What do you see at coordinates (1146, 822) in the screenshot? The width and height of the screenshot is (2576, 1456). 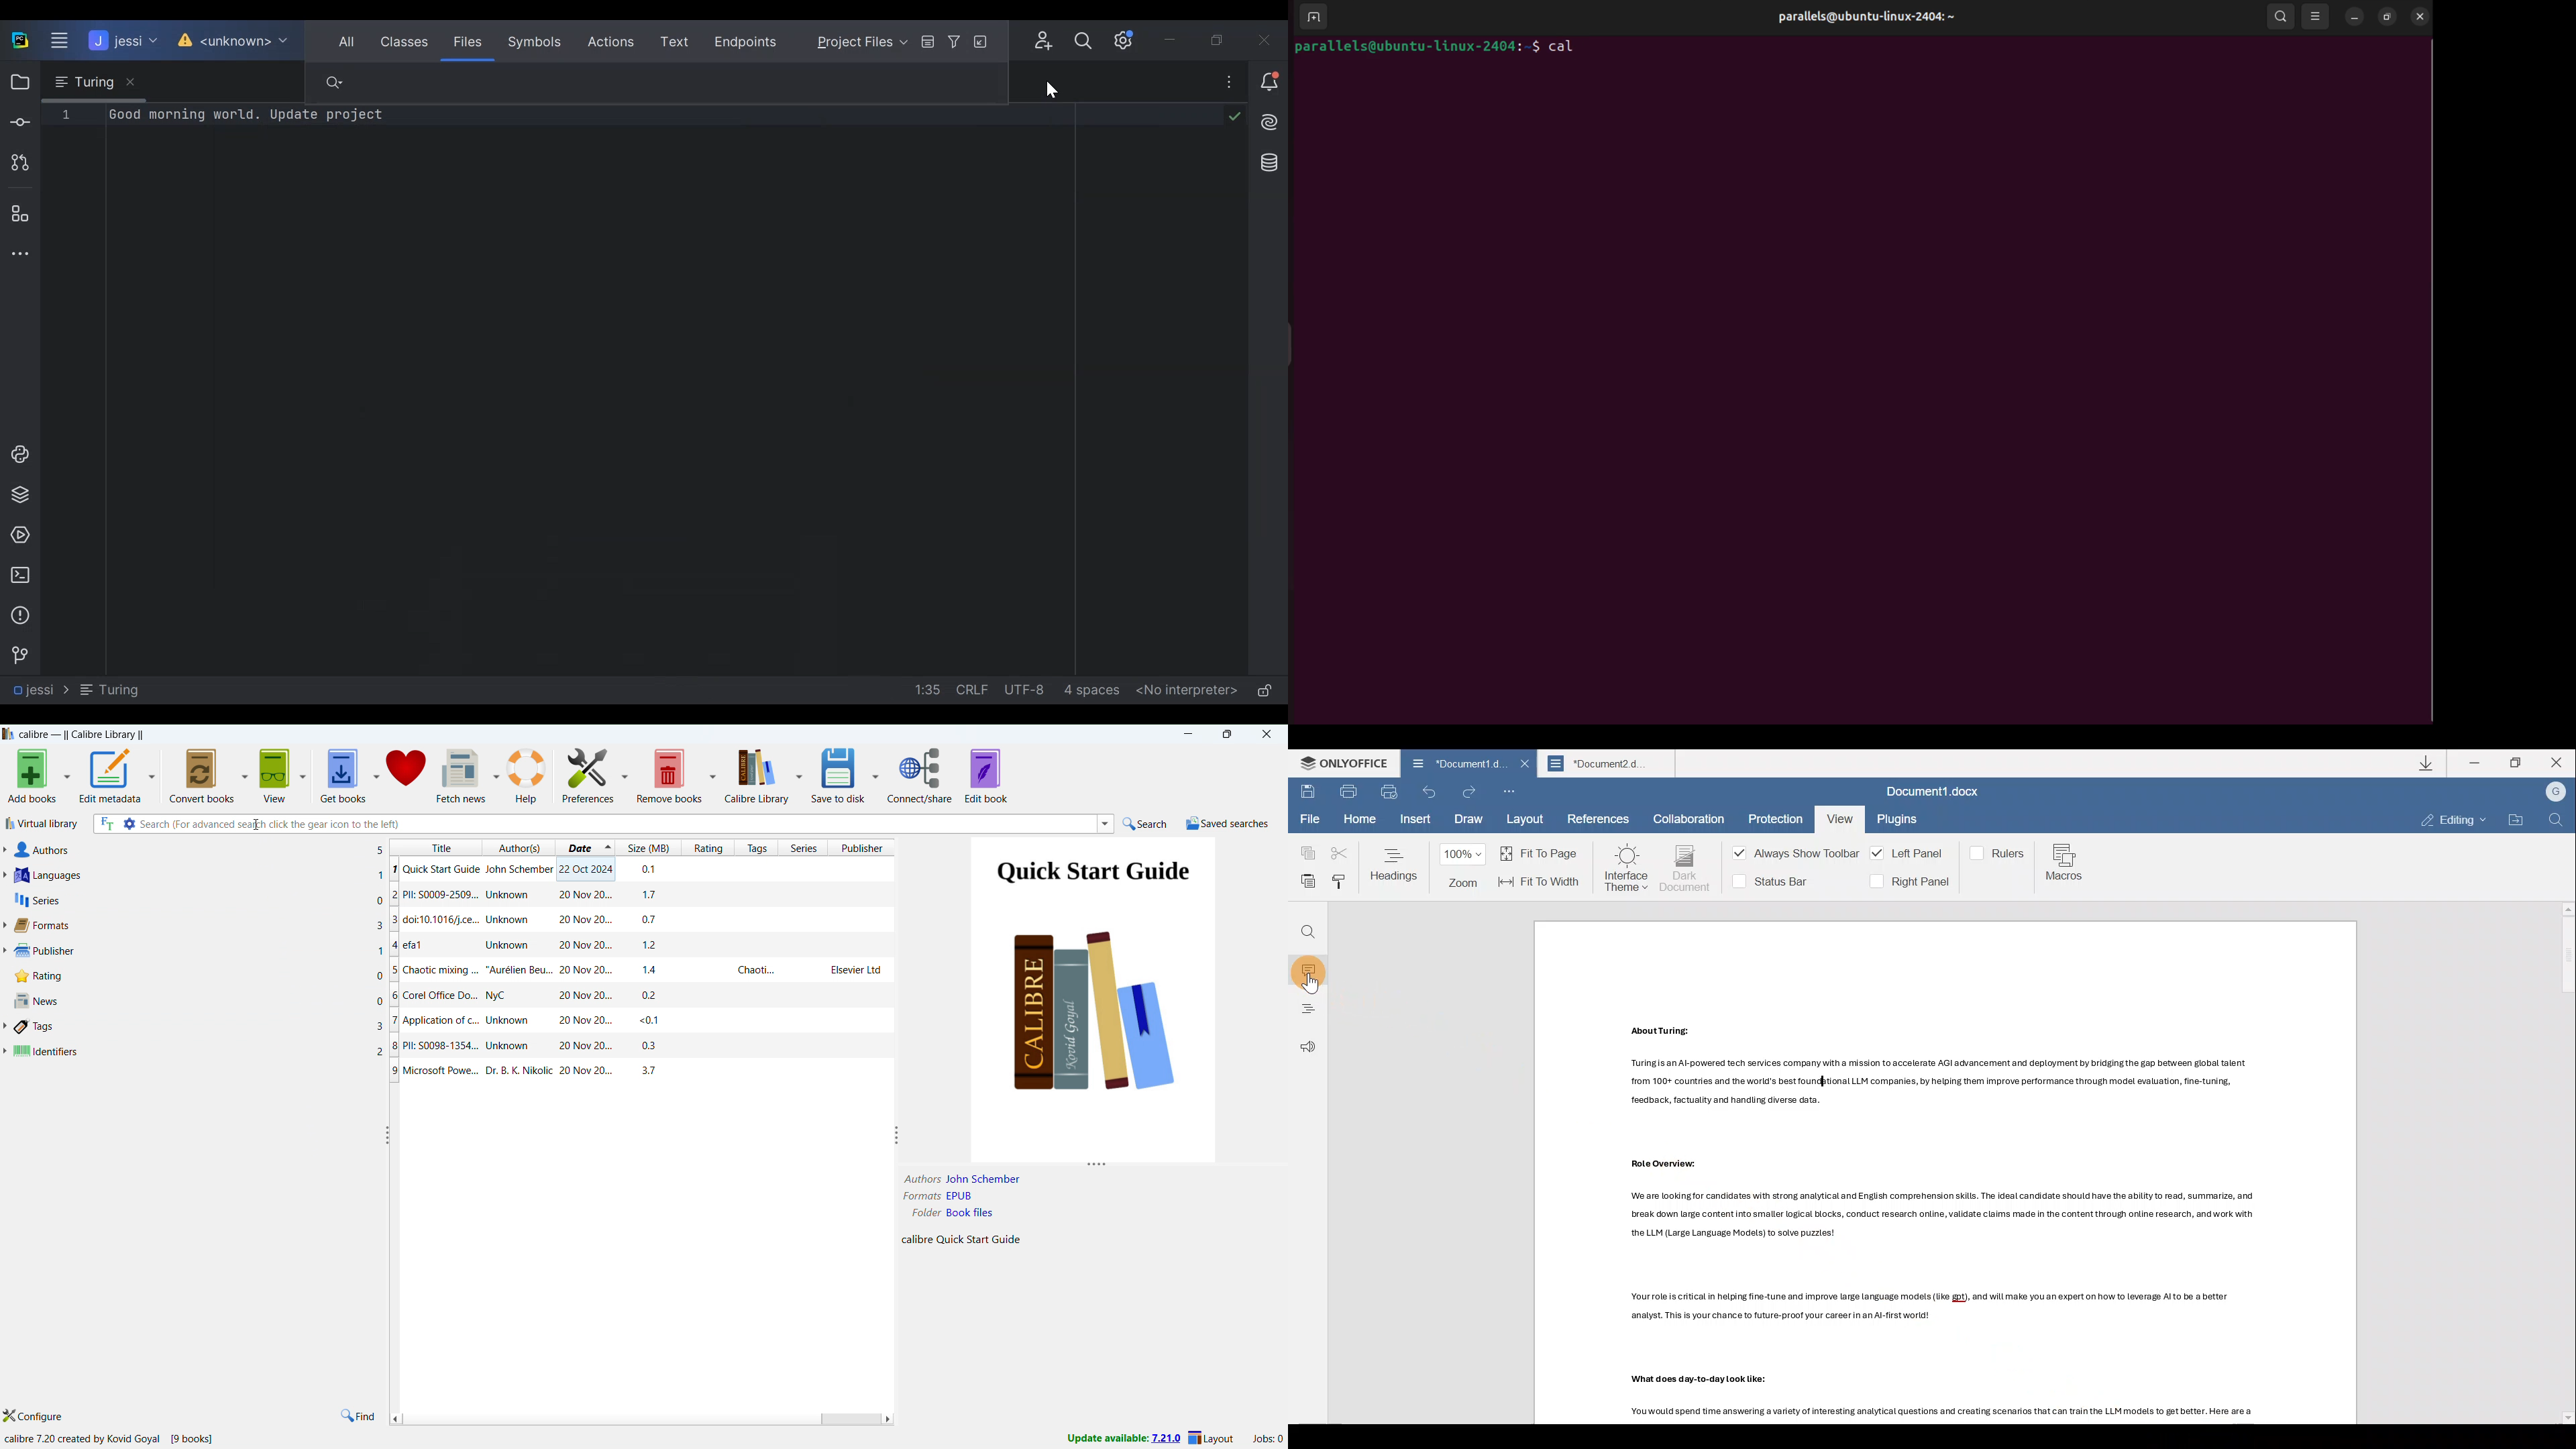 I see `do a quicj search` at bounding box center [1146, 822].